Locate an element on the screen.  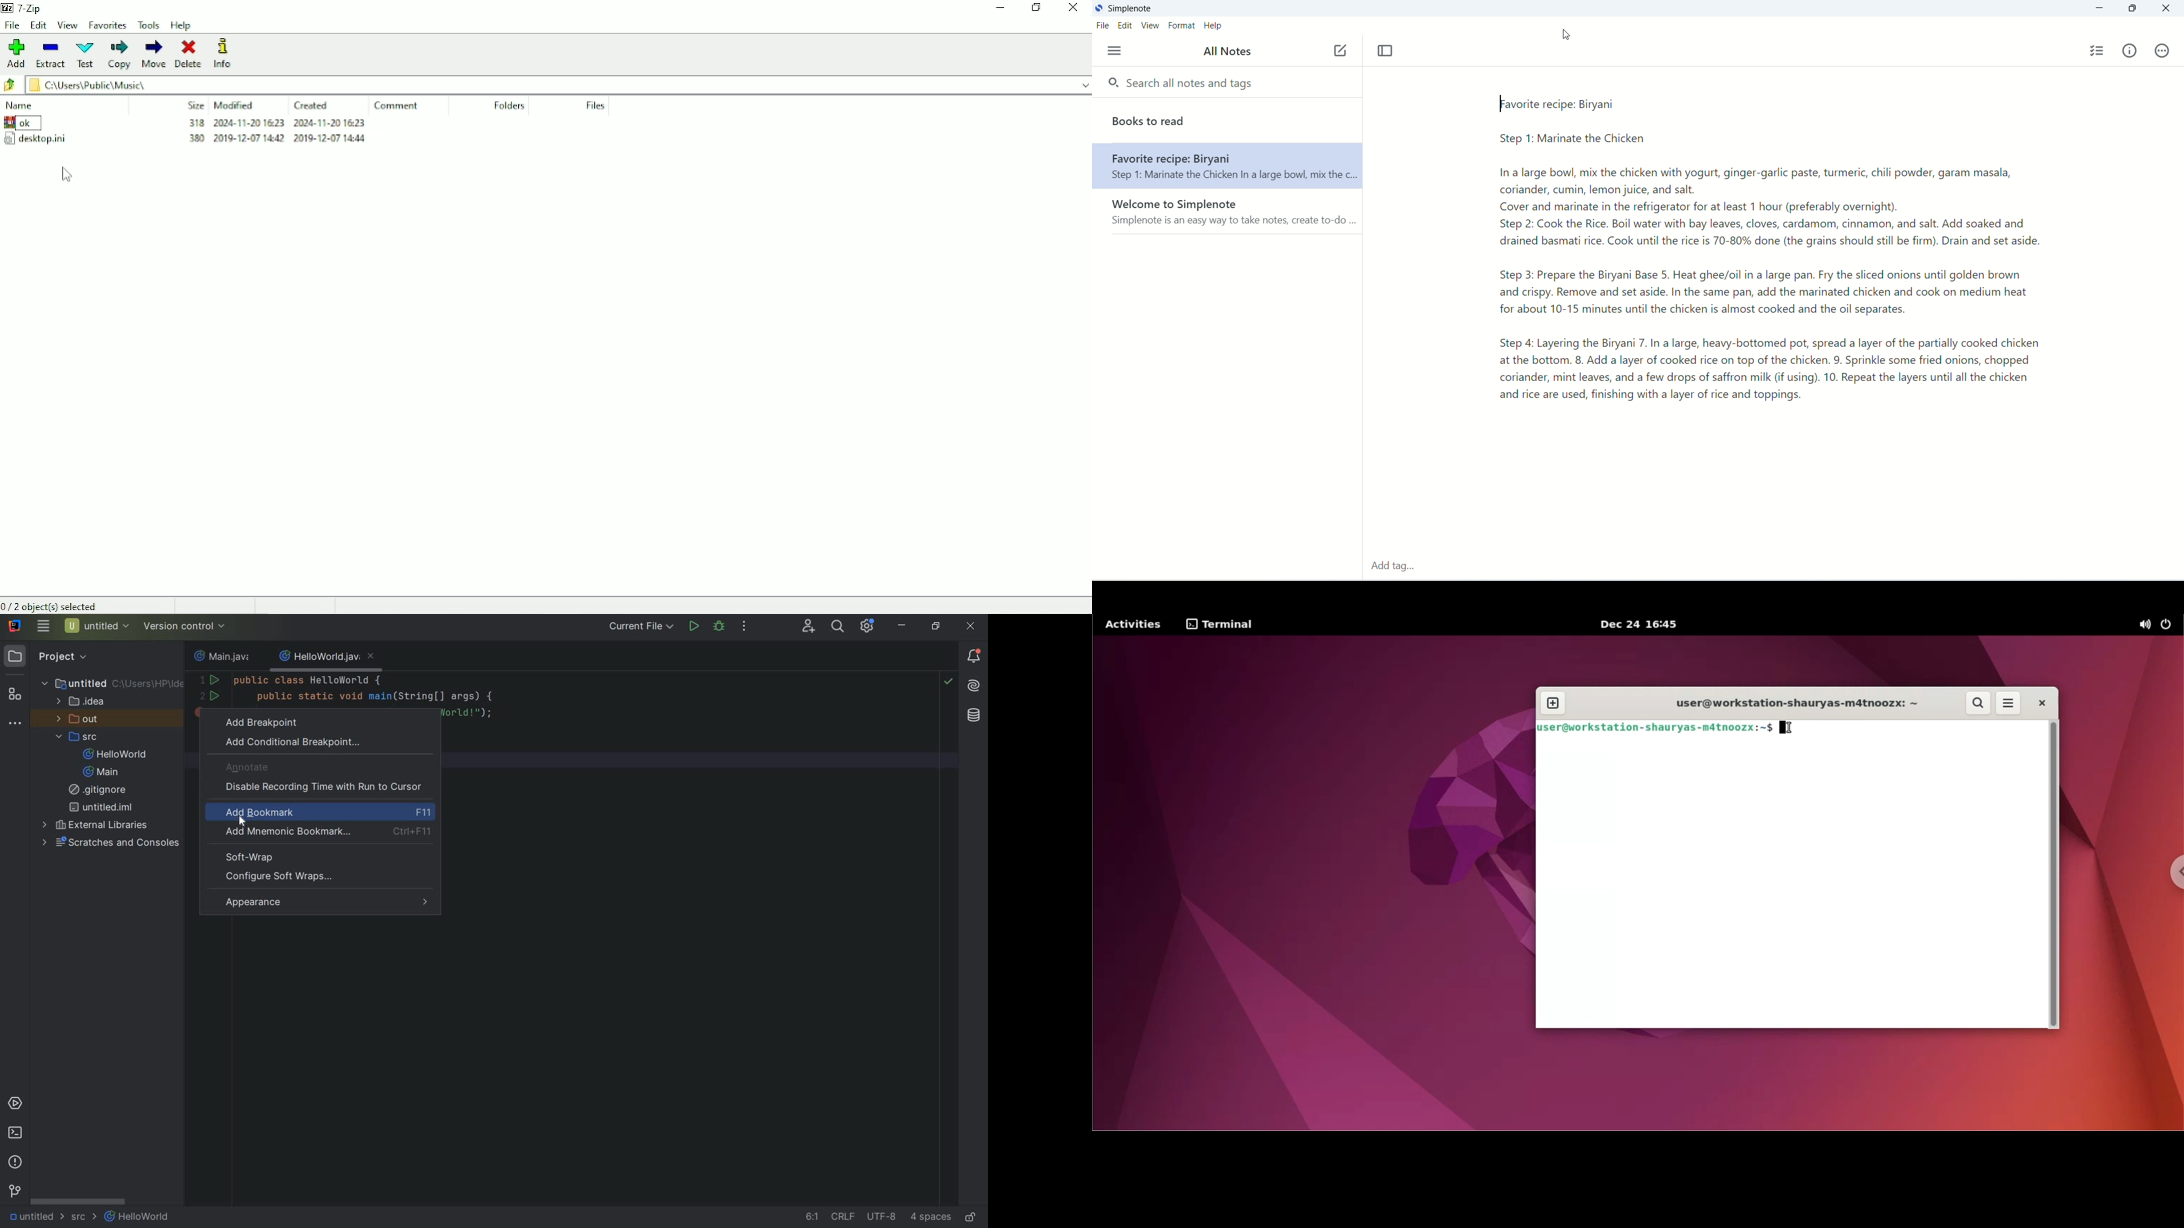
code with me is located at coordinates (809, 627).